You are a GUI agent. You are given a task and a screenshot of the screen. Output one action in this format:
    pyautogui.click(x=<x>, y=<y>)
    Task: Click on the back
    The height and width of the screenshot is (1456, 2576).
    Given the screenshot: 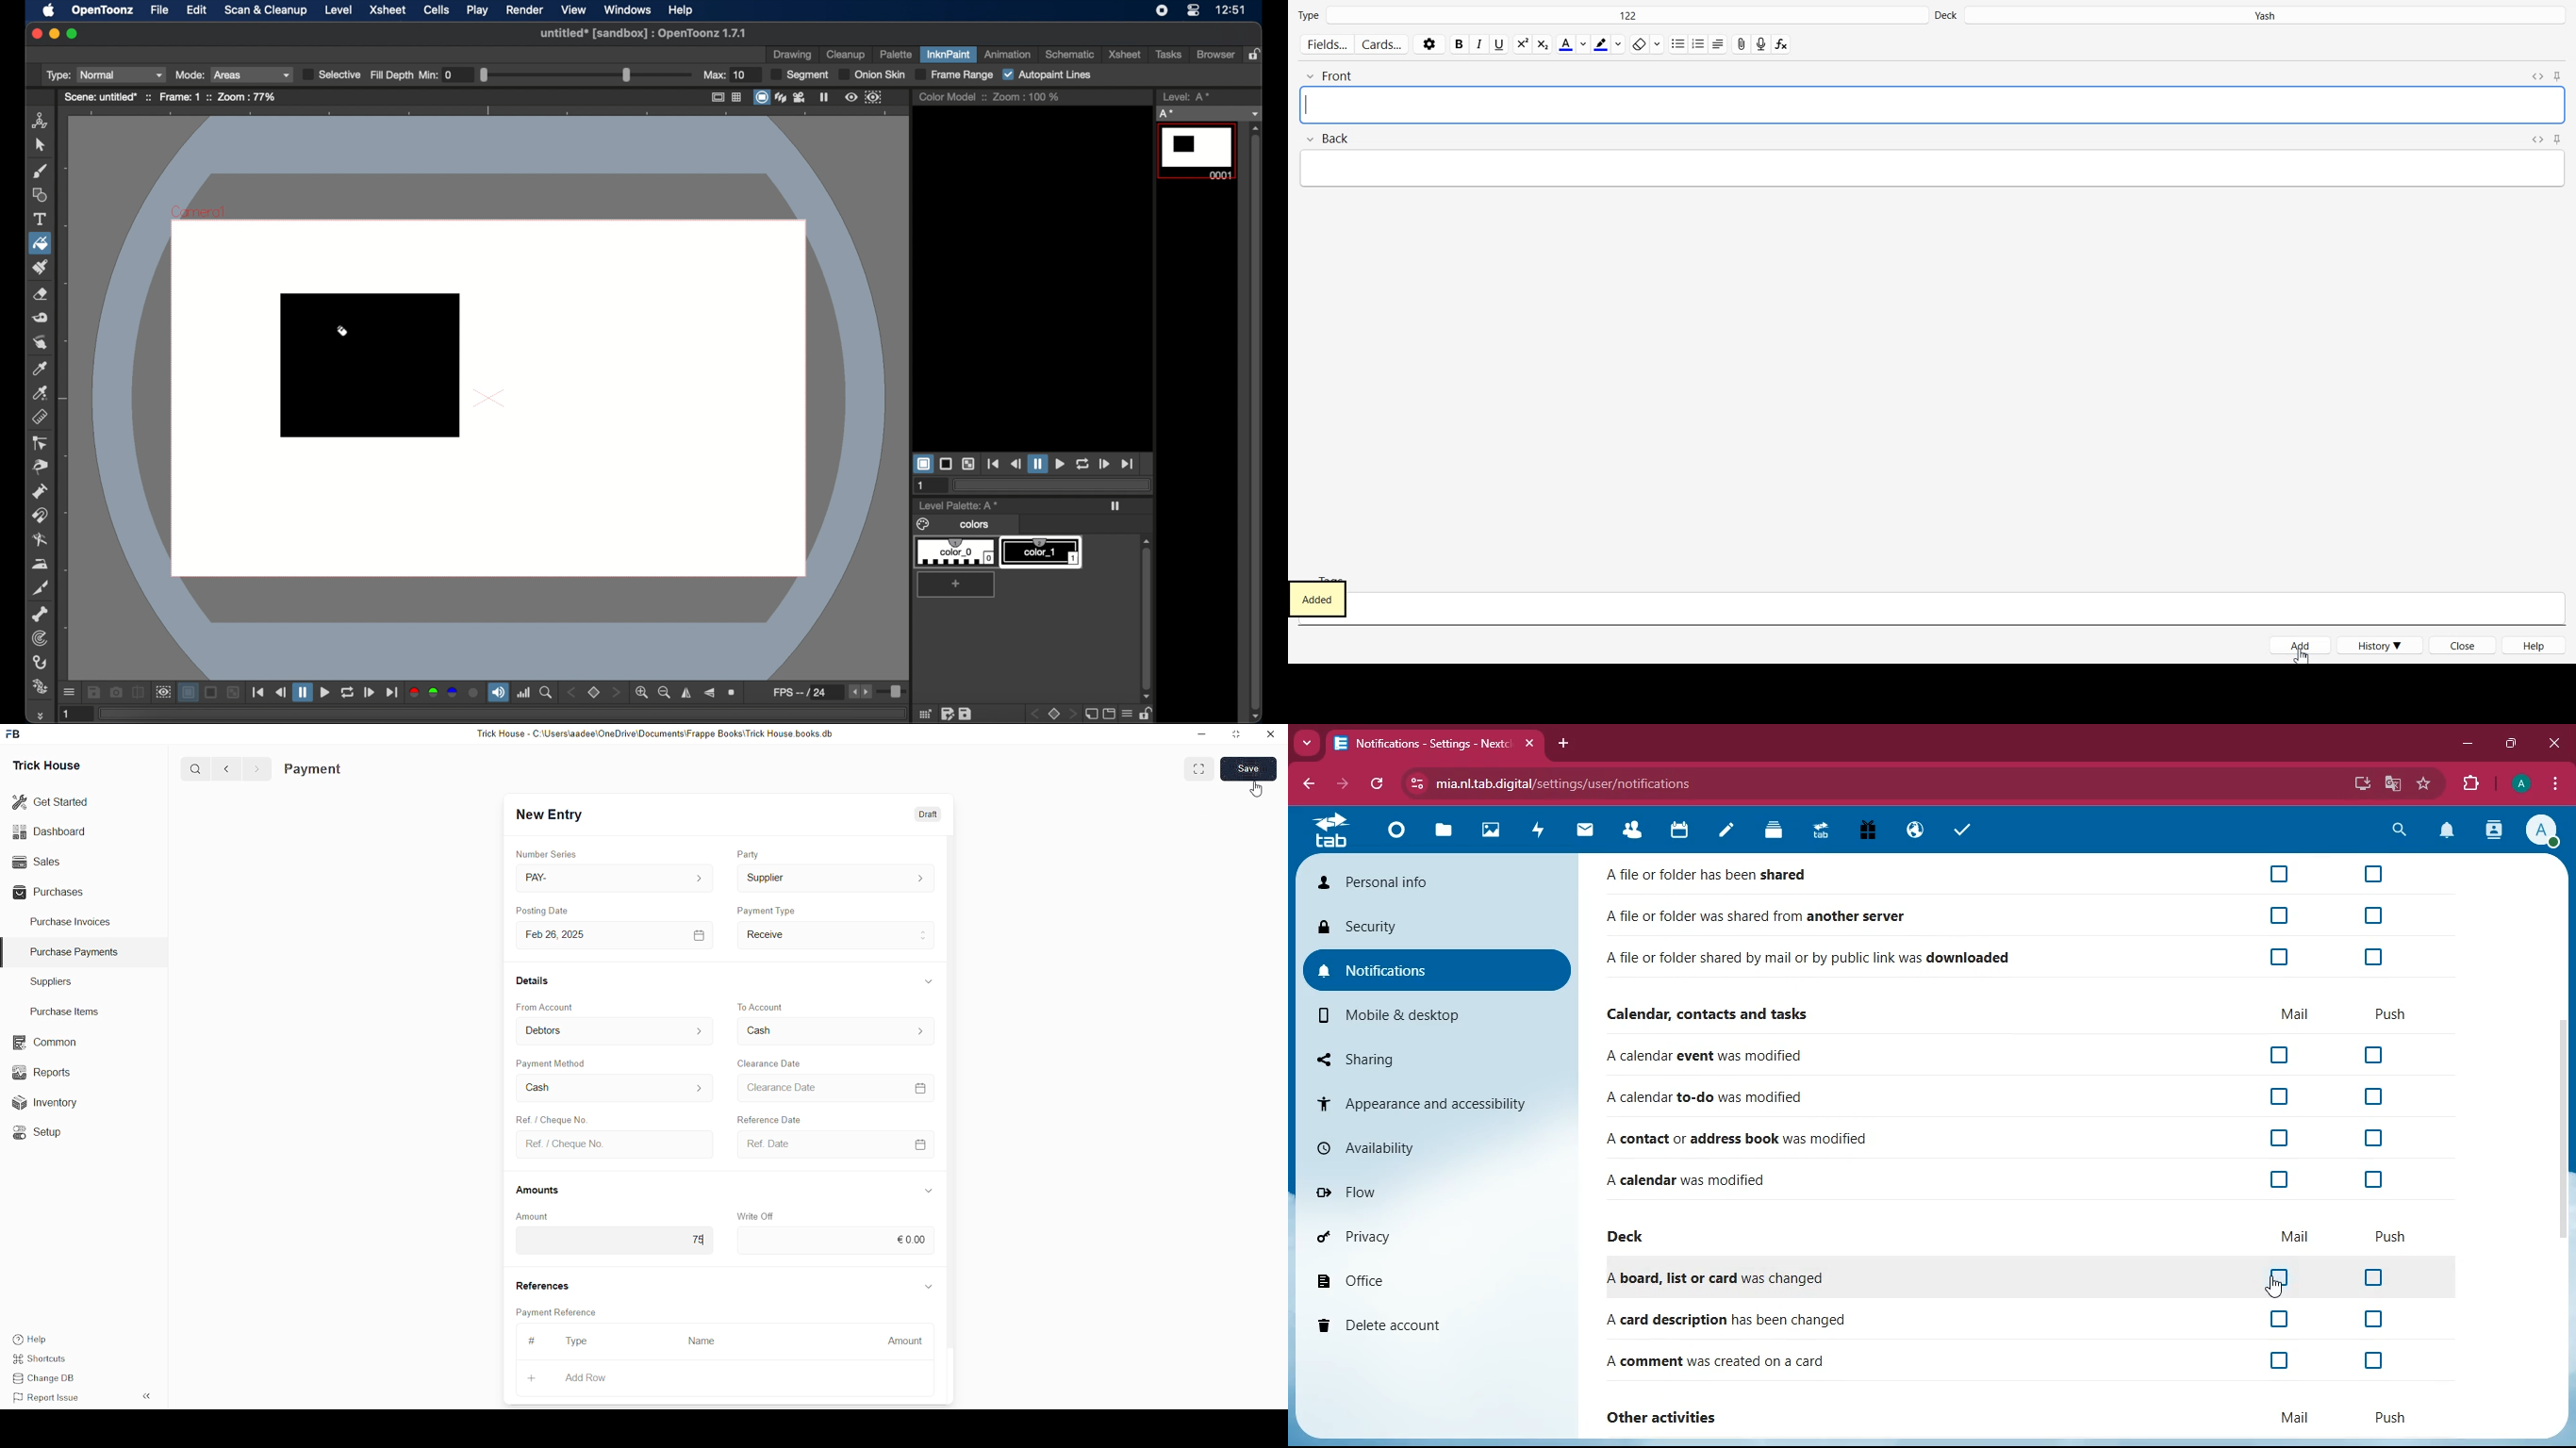 What is the action you would take?
    pyautogui.click(x=1309, y=783)
    